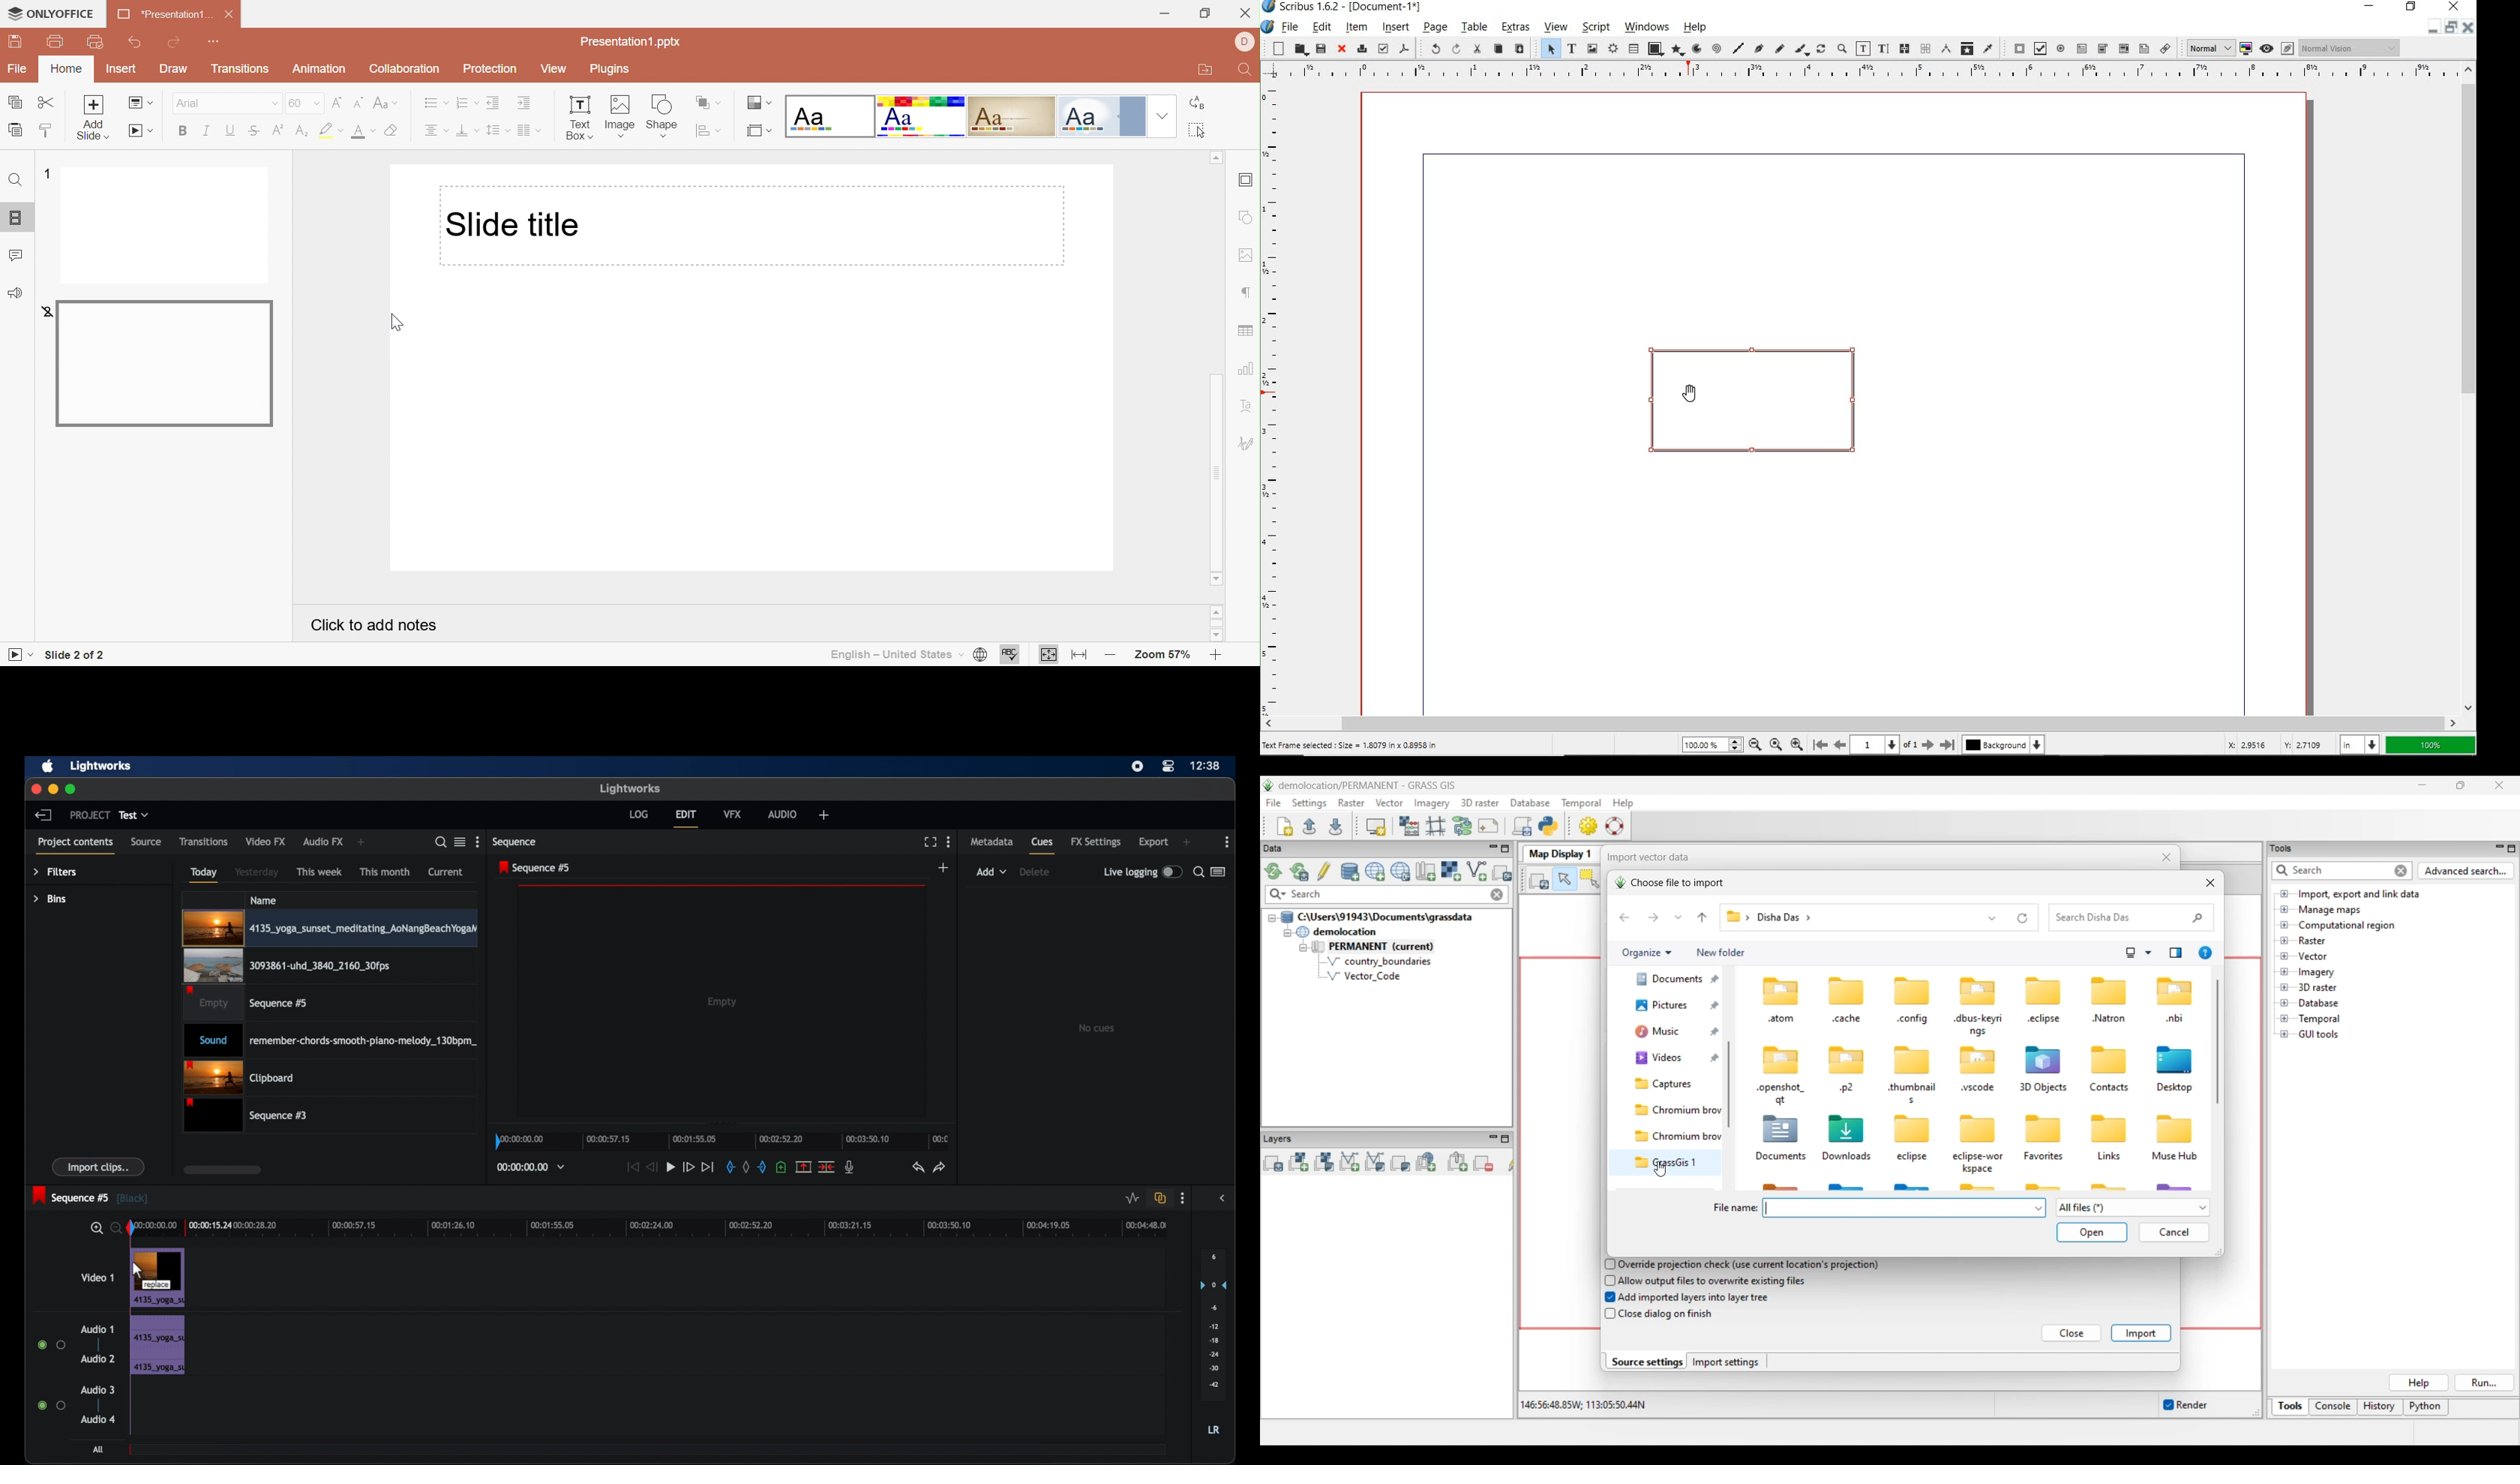  What do you see at coordinates (14, 101) in the screenshot?
I see `Copy` at bounding box center [14, 101].